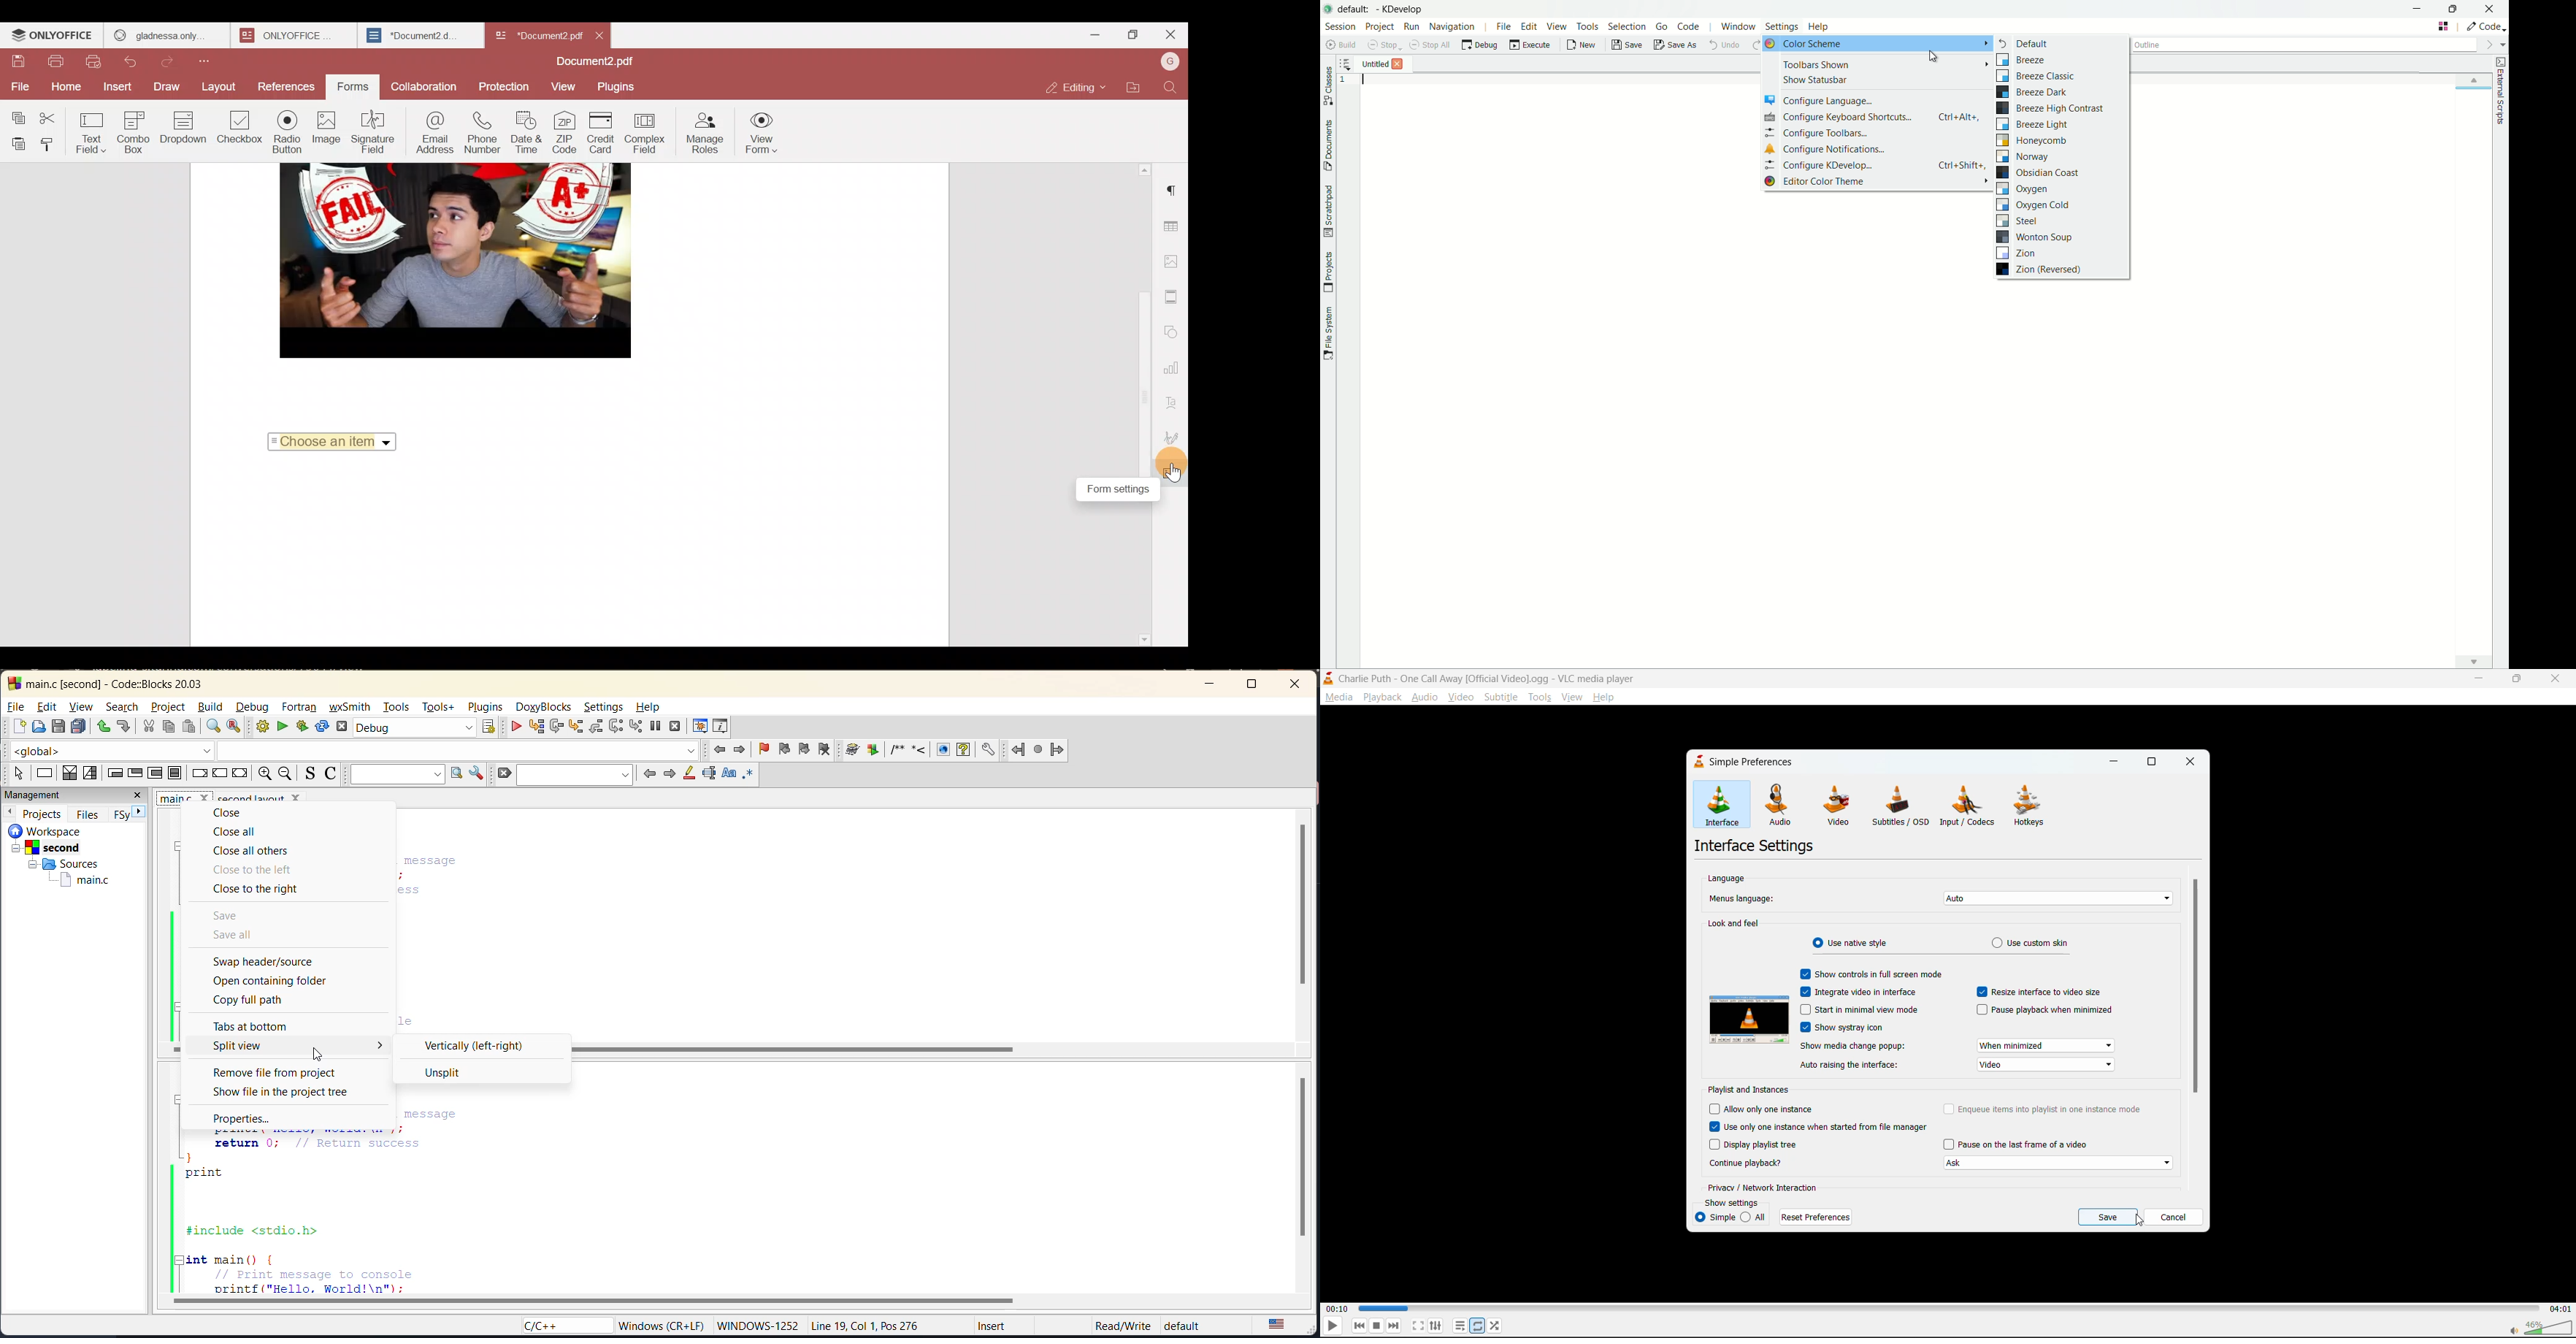 This screenshot has height=1344, width=2576. Describe the element at coordinates (710, 774) in the screenshot. I see `selected text` at that location.